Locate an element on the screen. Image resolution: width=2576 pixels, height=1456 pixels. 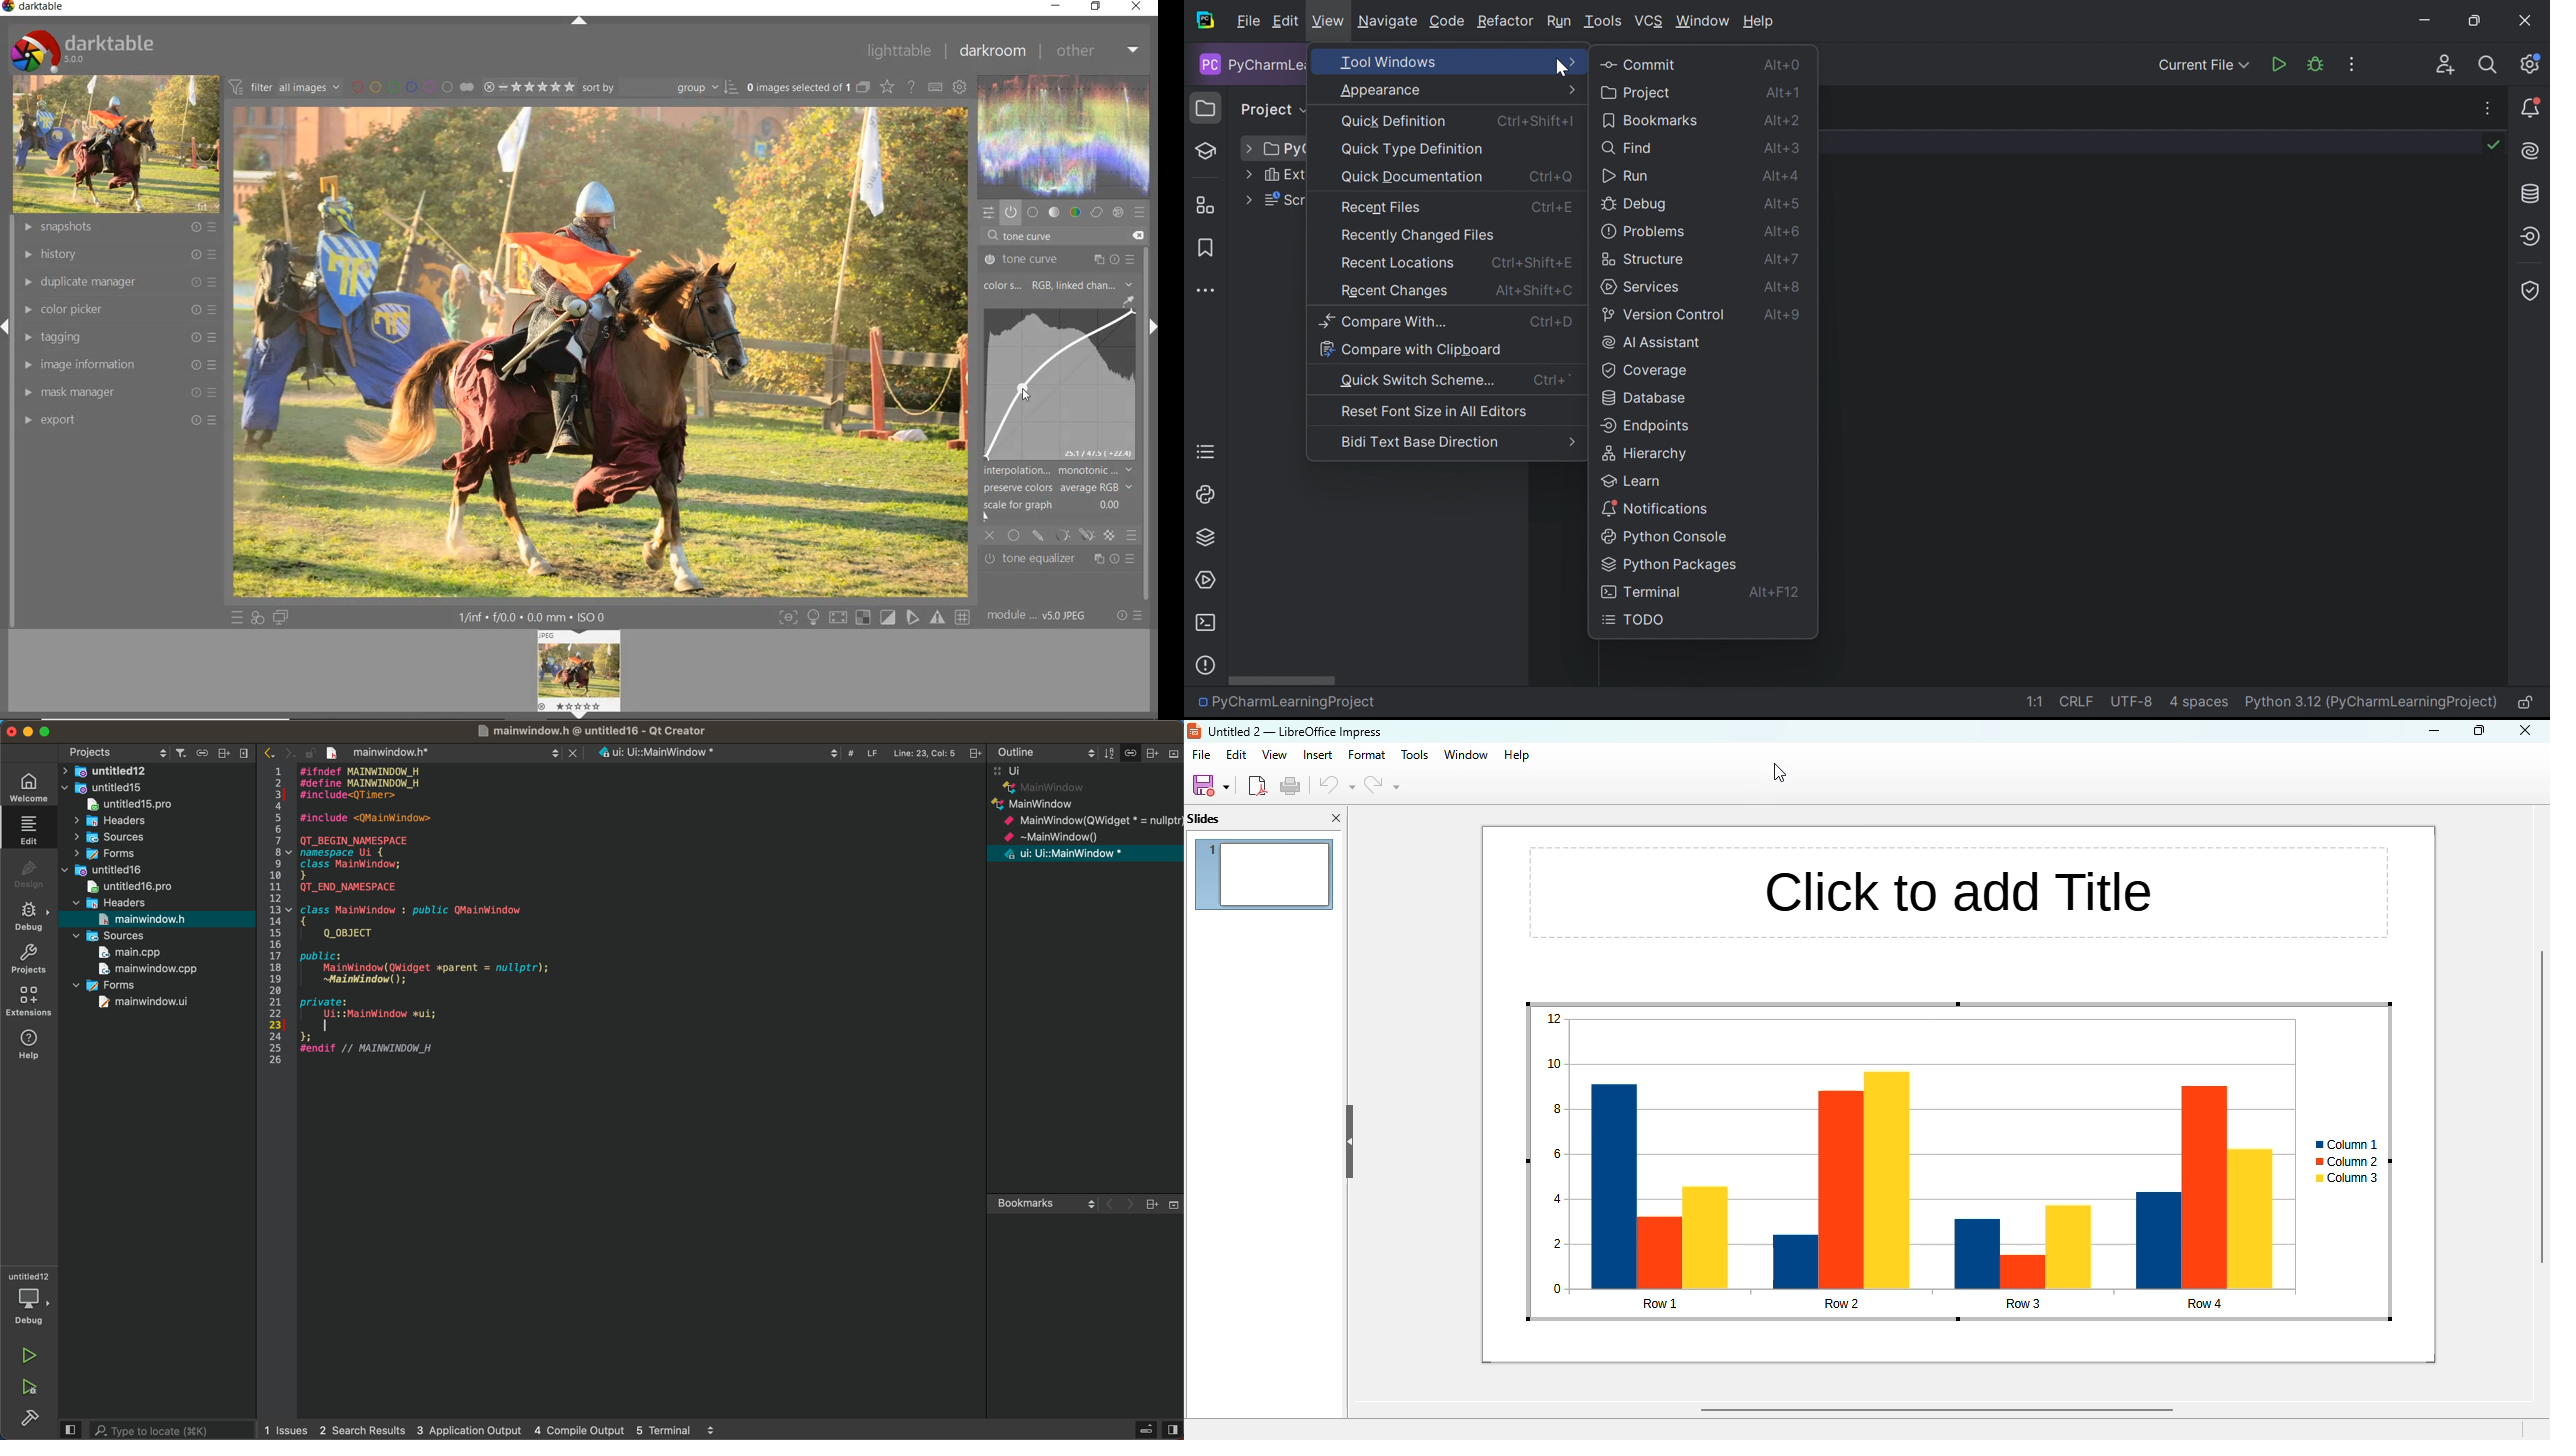
1/fnf f/0.0 0.0 mm ISO 0 is located at coordinates (538, 617).